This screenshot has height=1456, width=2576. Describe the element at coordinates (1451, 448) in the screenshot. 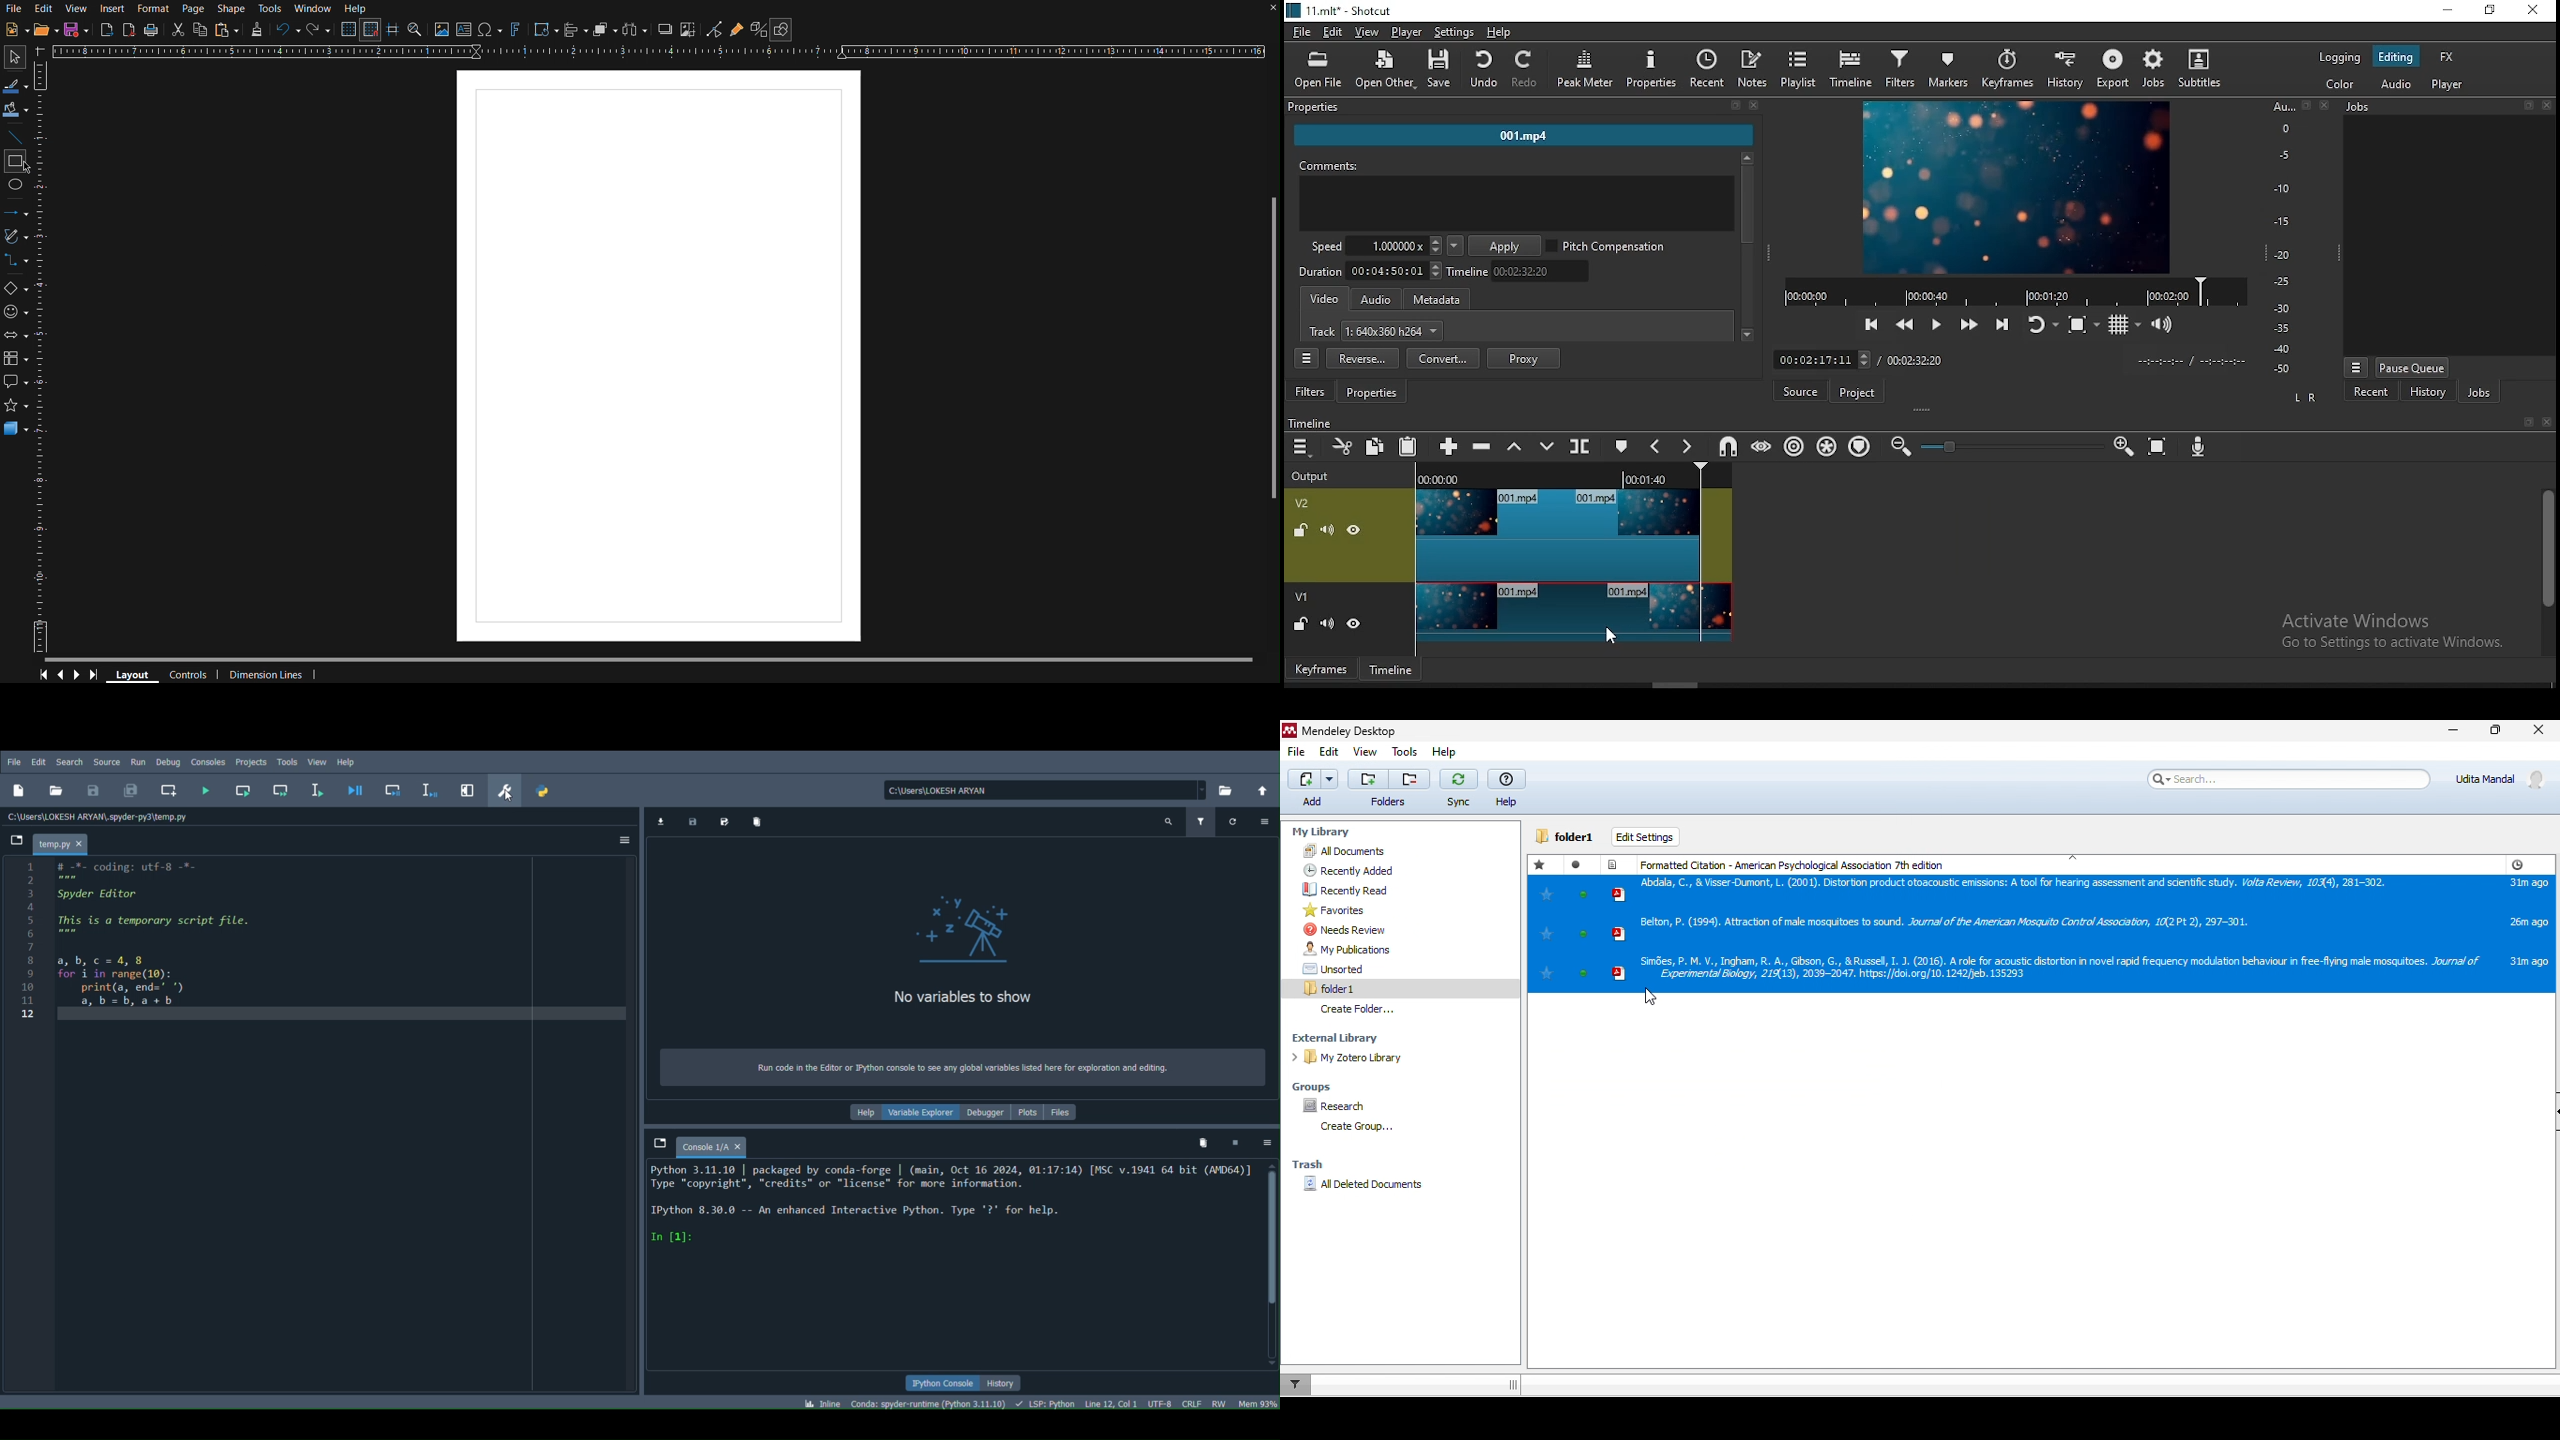

I see `append` at that location.